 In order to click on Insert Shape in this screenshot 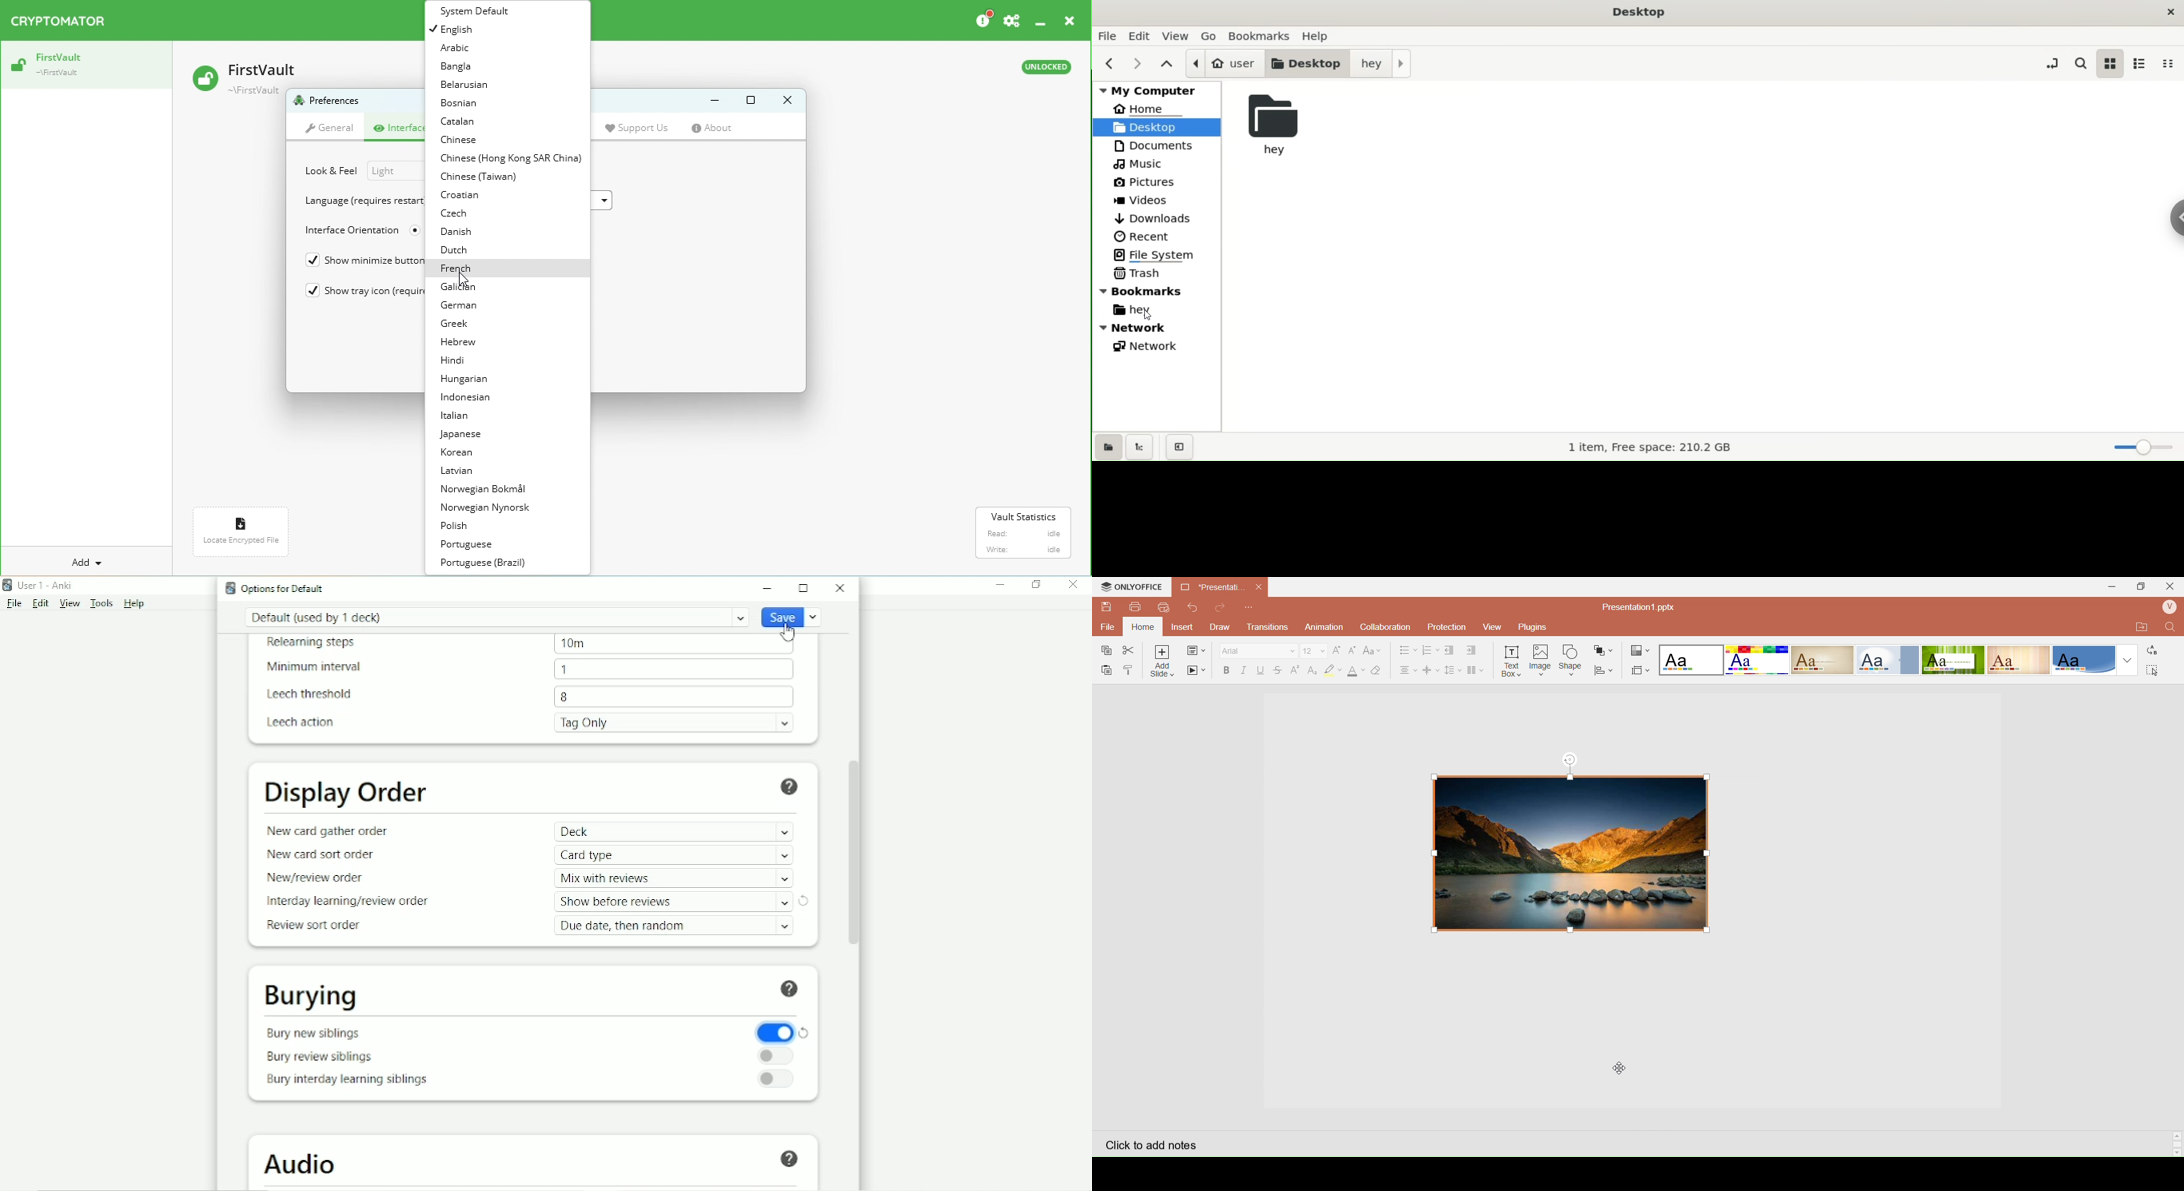, I will do `click(1571, 661)`.